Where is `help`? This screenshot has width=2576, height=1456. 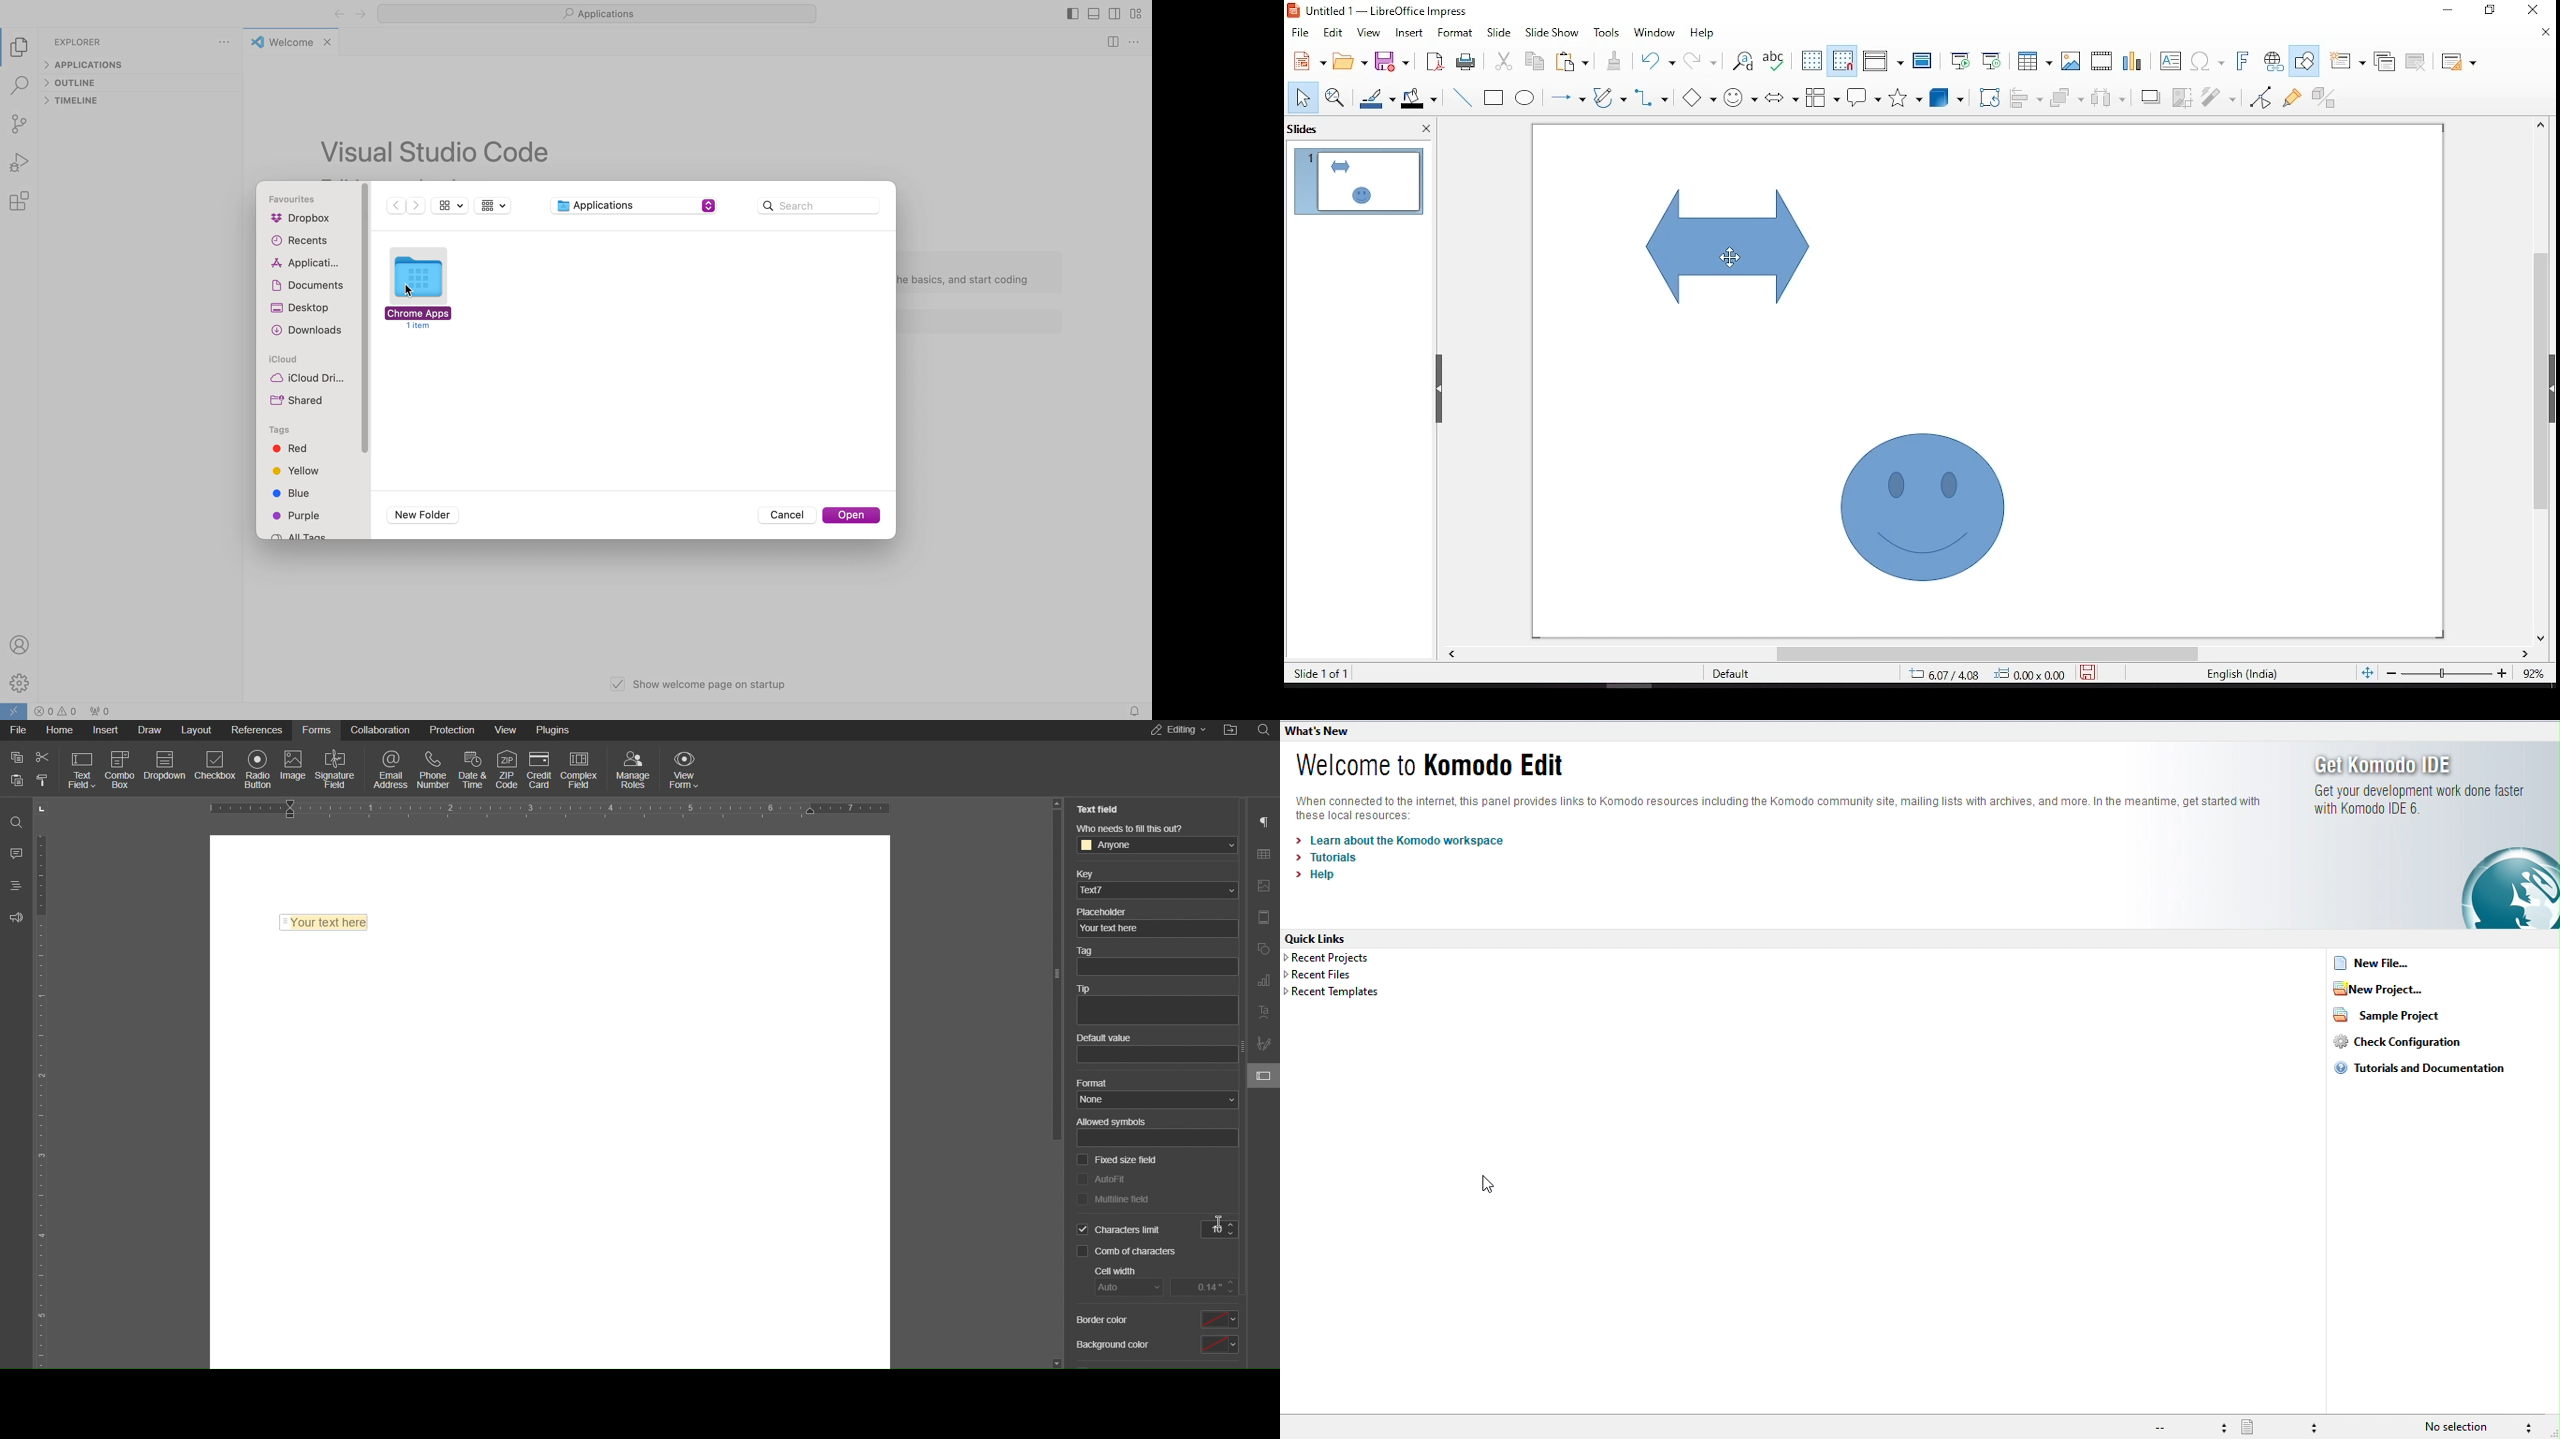
help is located at coordinates (1702, 36).